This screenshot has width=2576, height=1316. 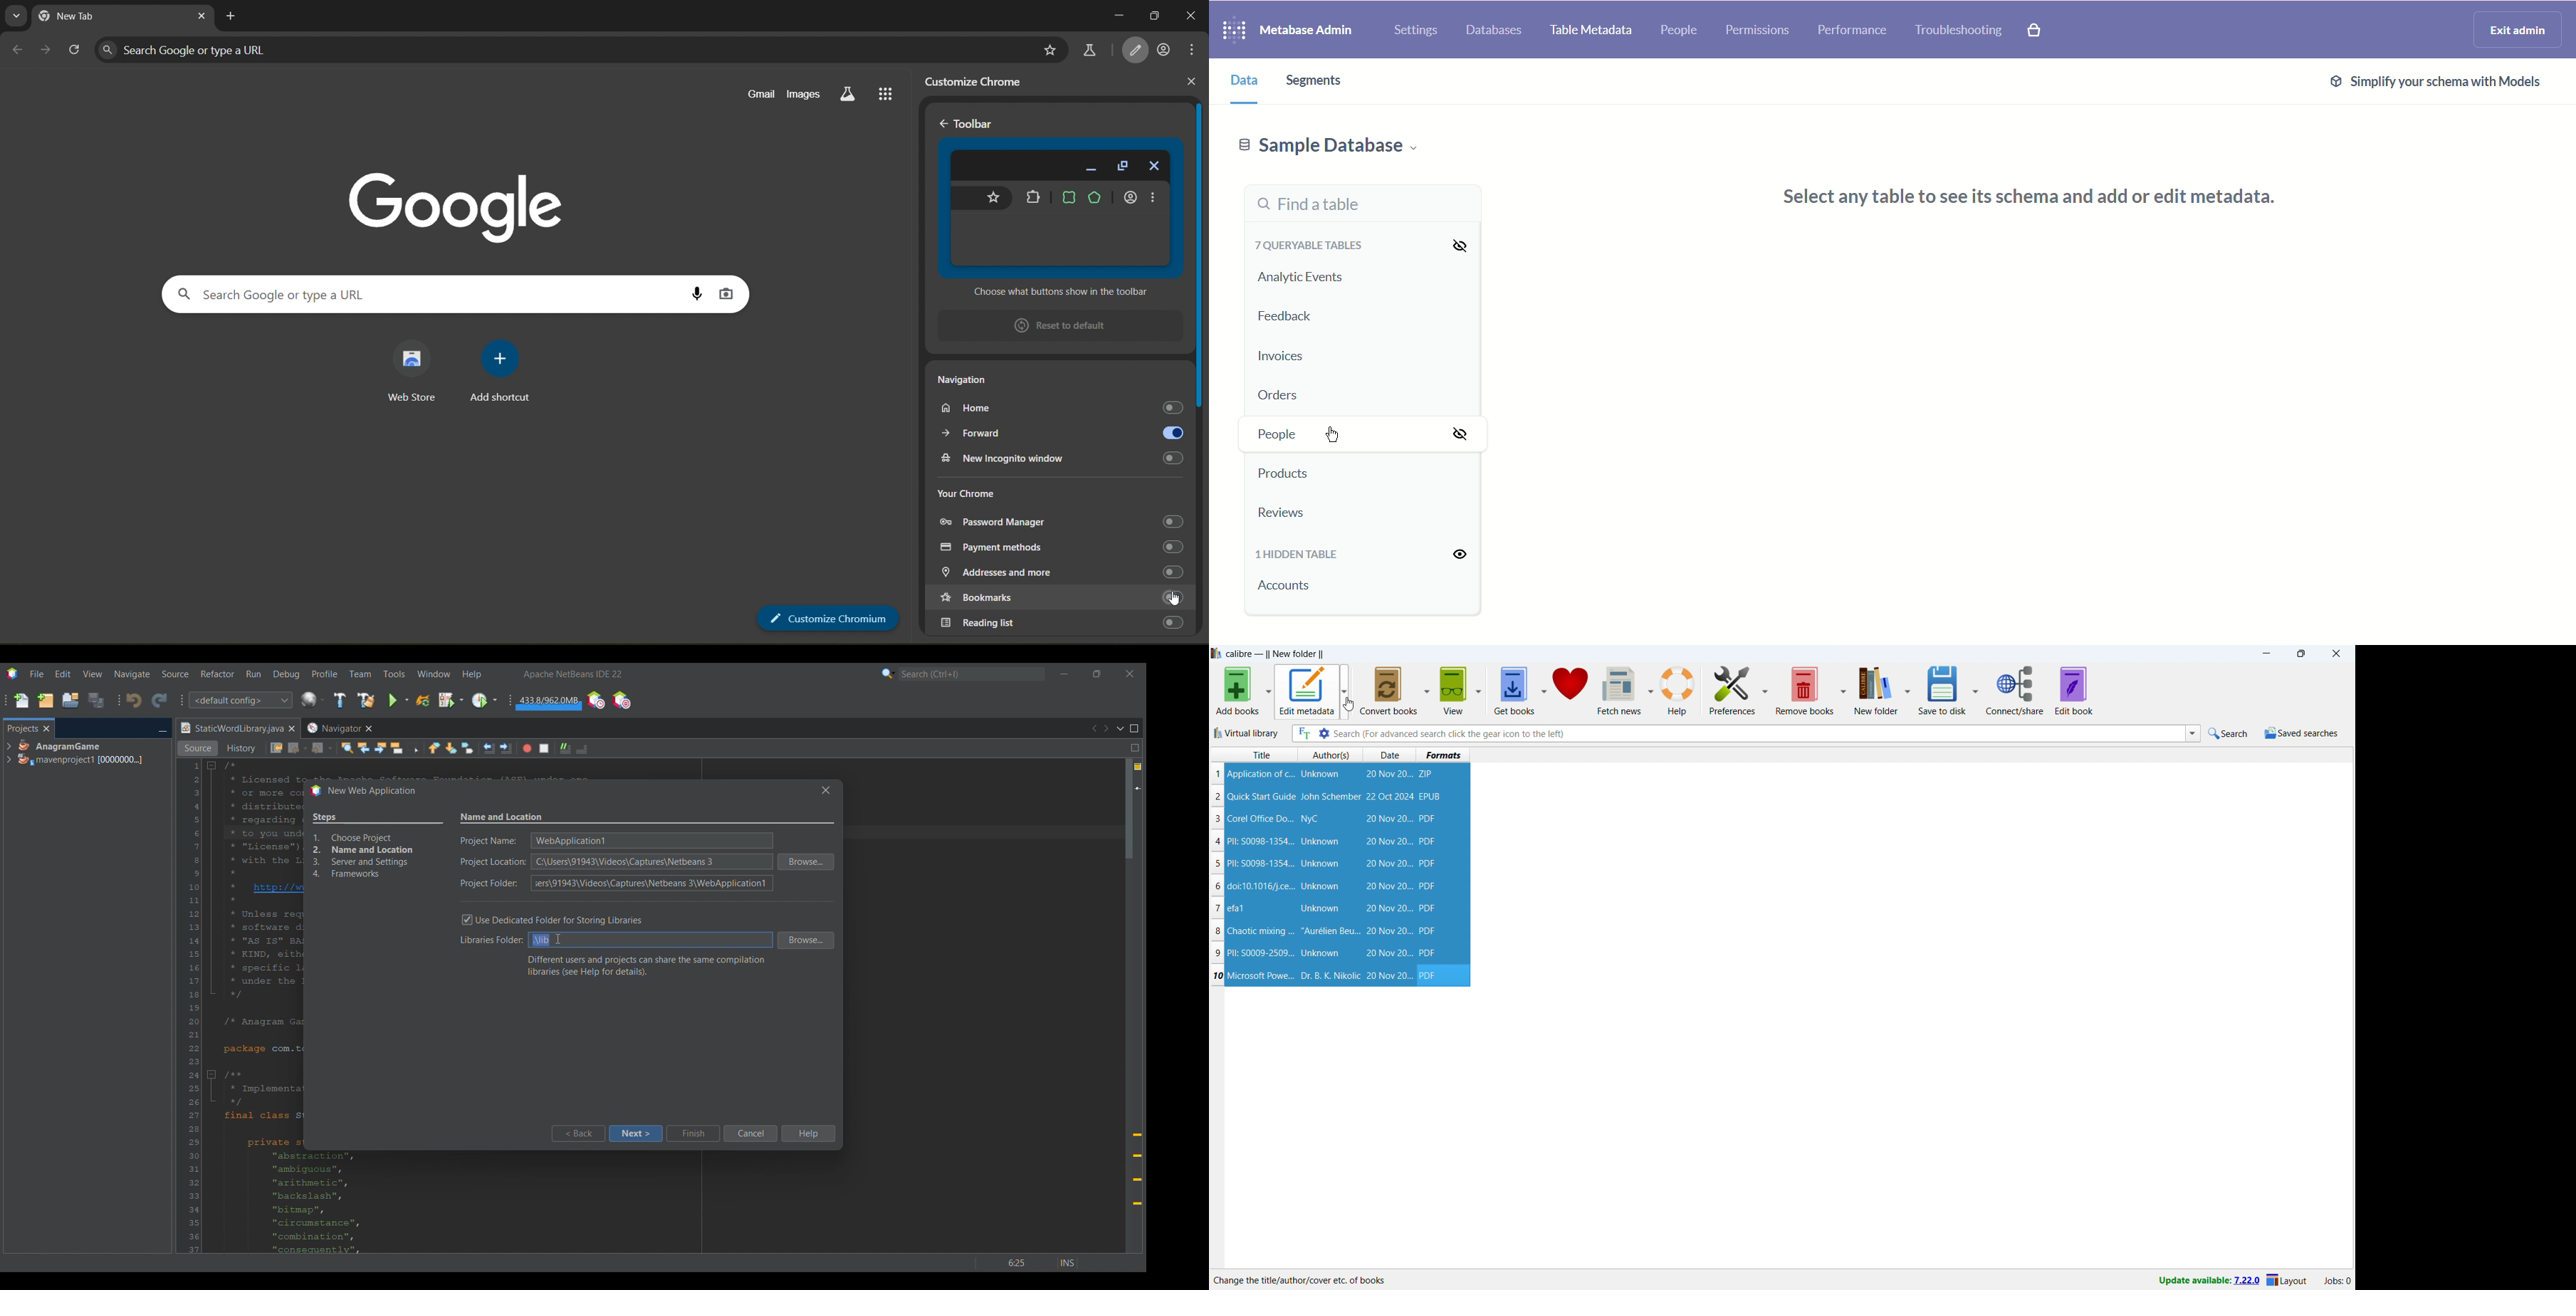 What do you see at coordinates (527, 748) in the screenshot?
I see `Start macro recording` at bounding box center [527, 748].